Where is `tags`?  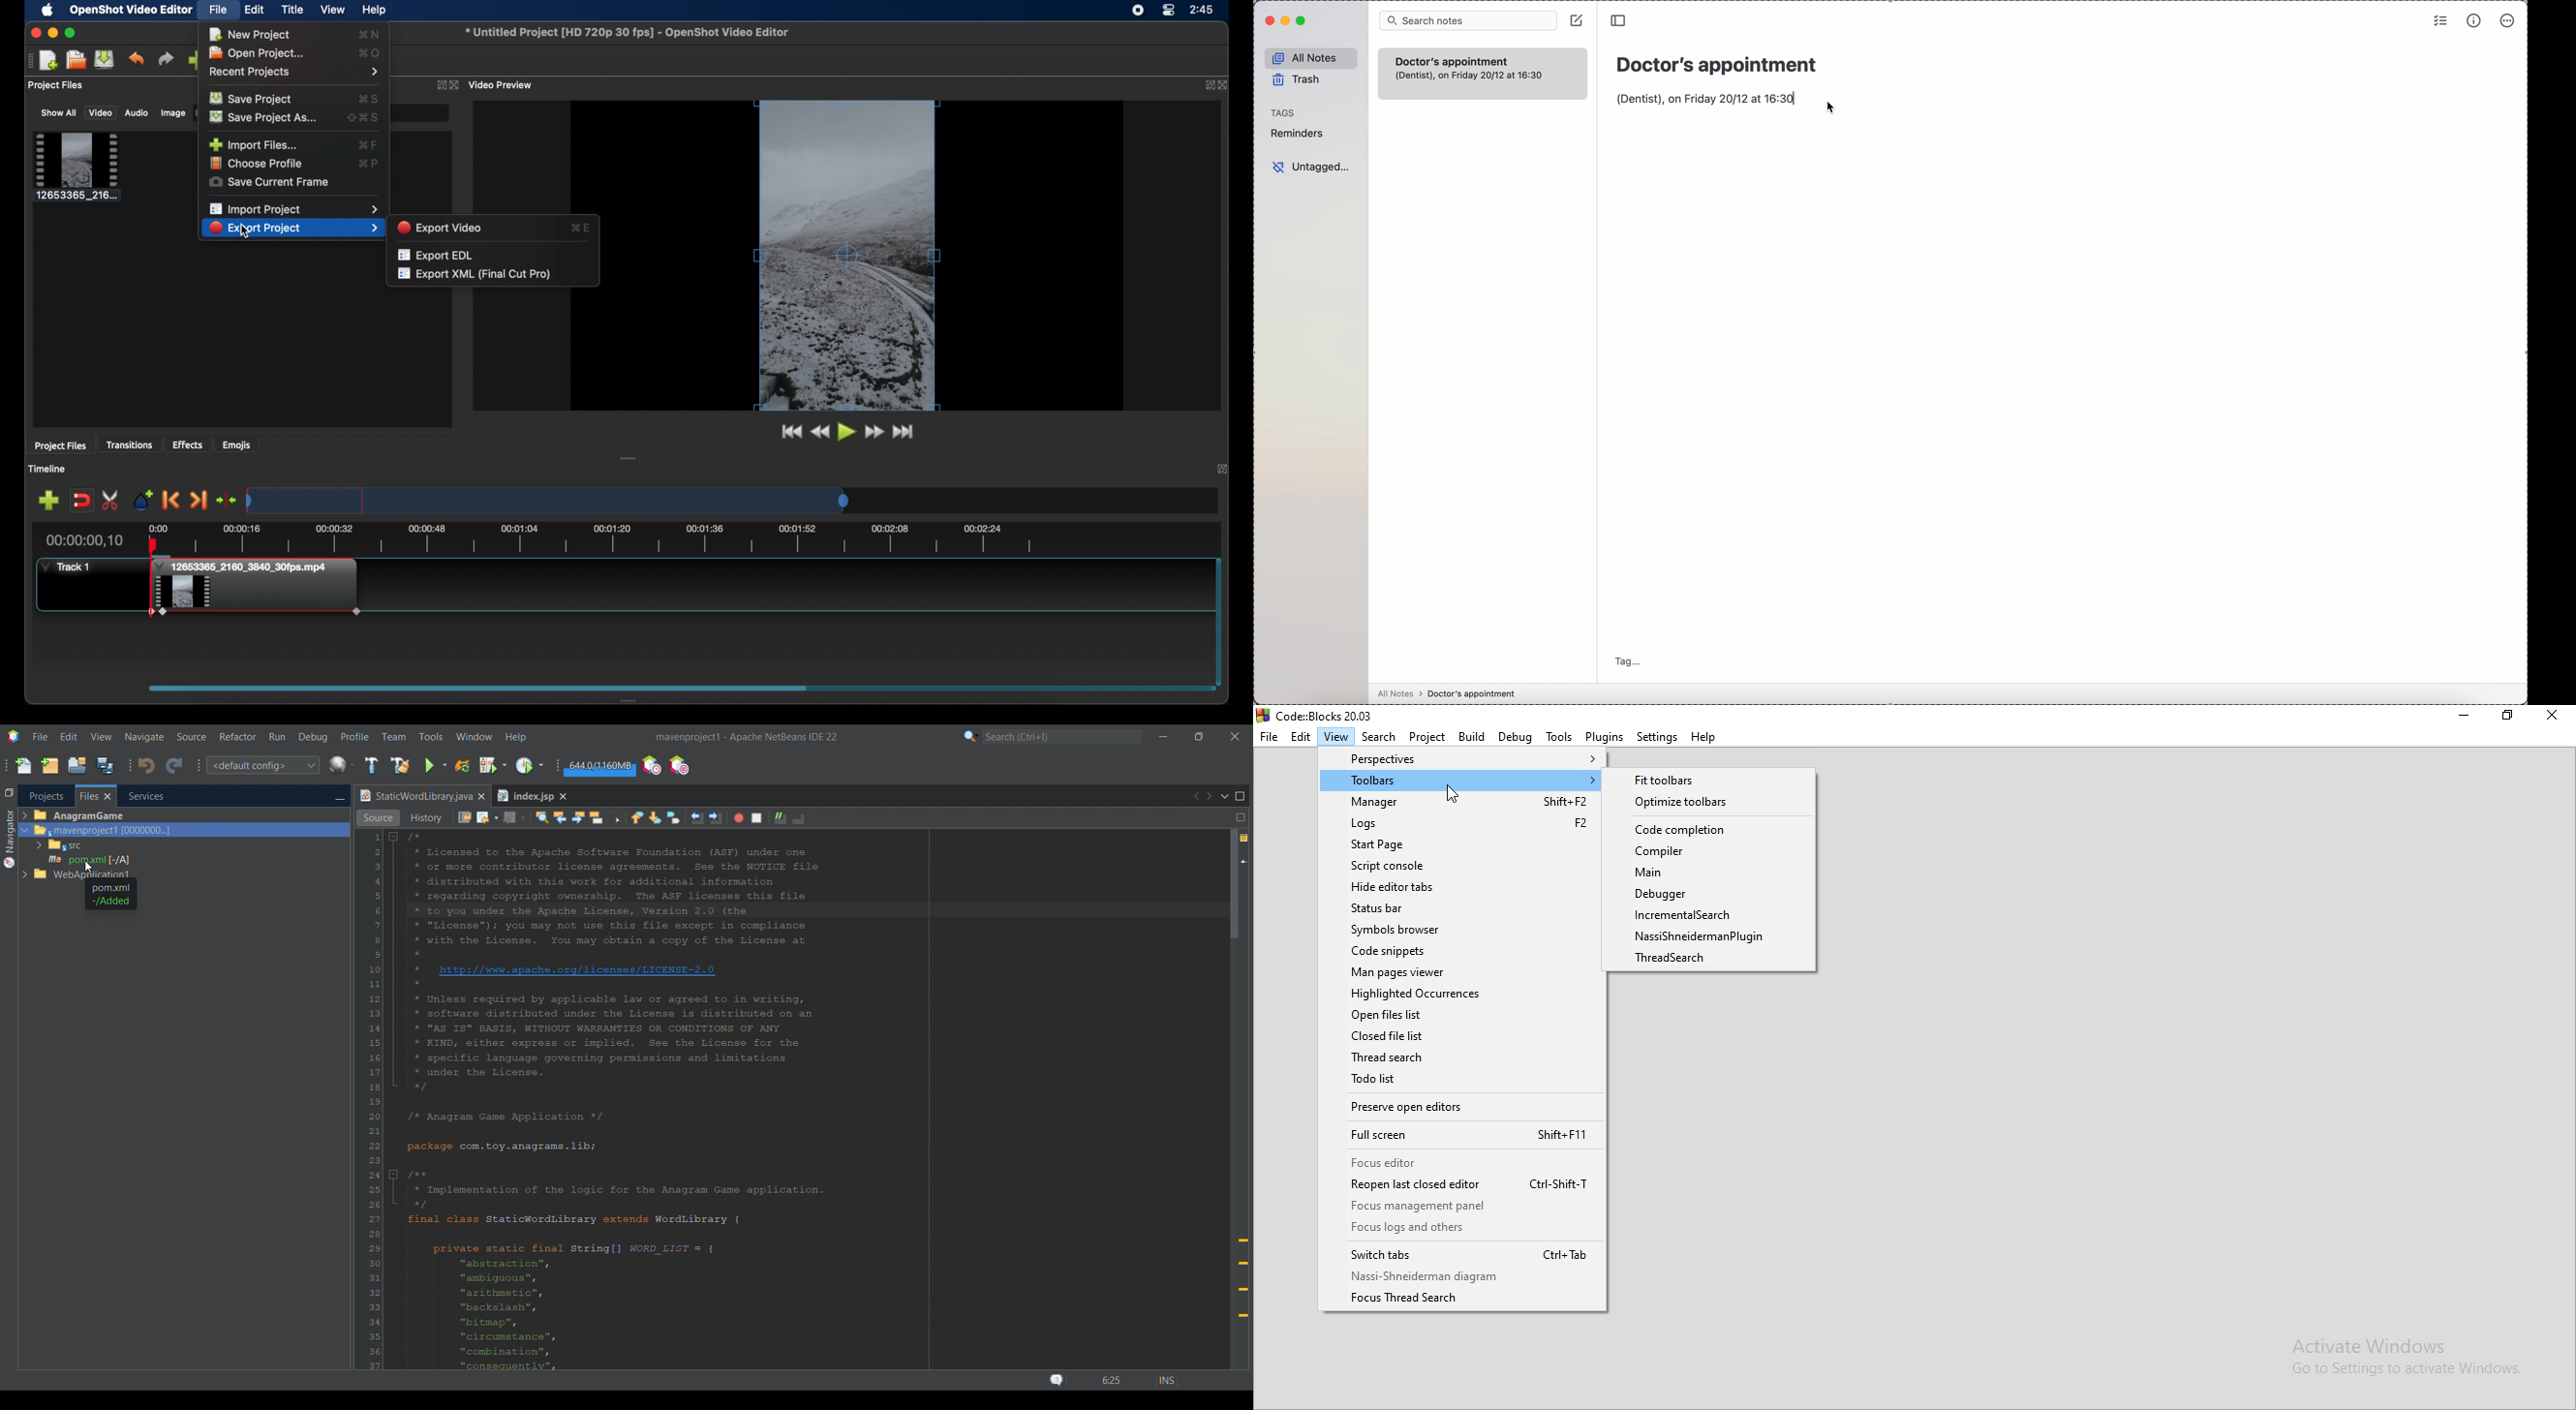 tags is located at coordinates (1282, 113).